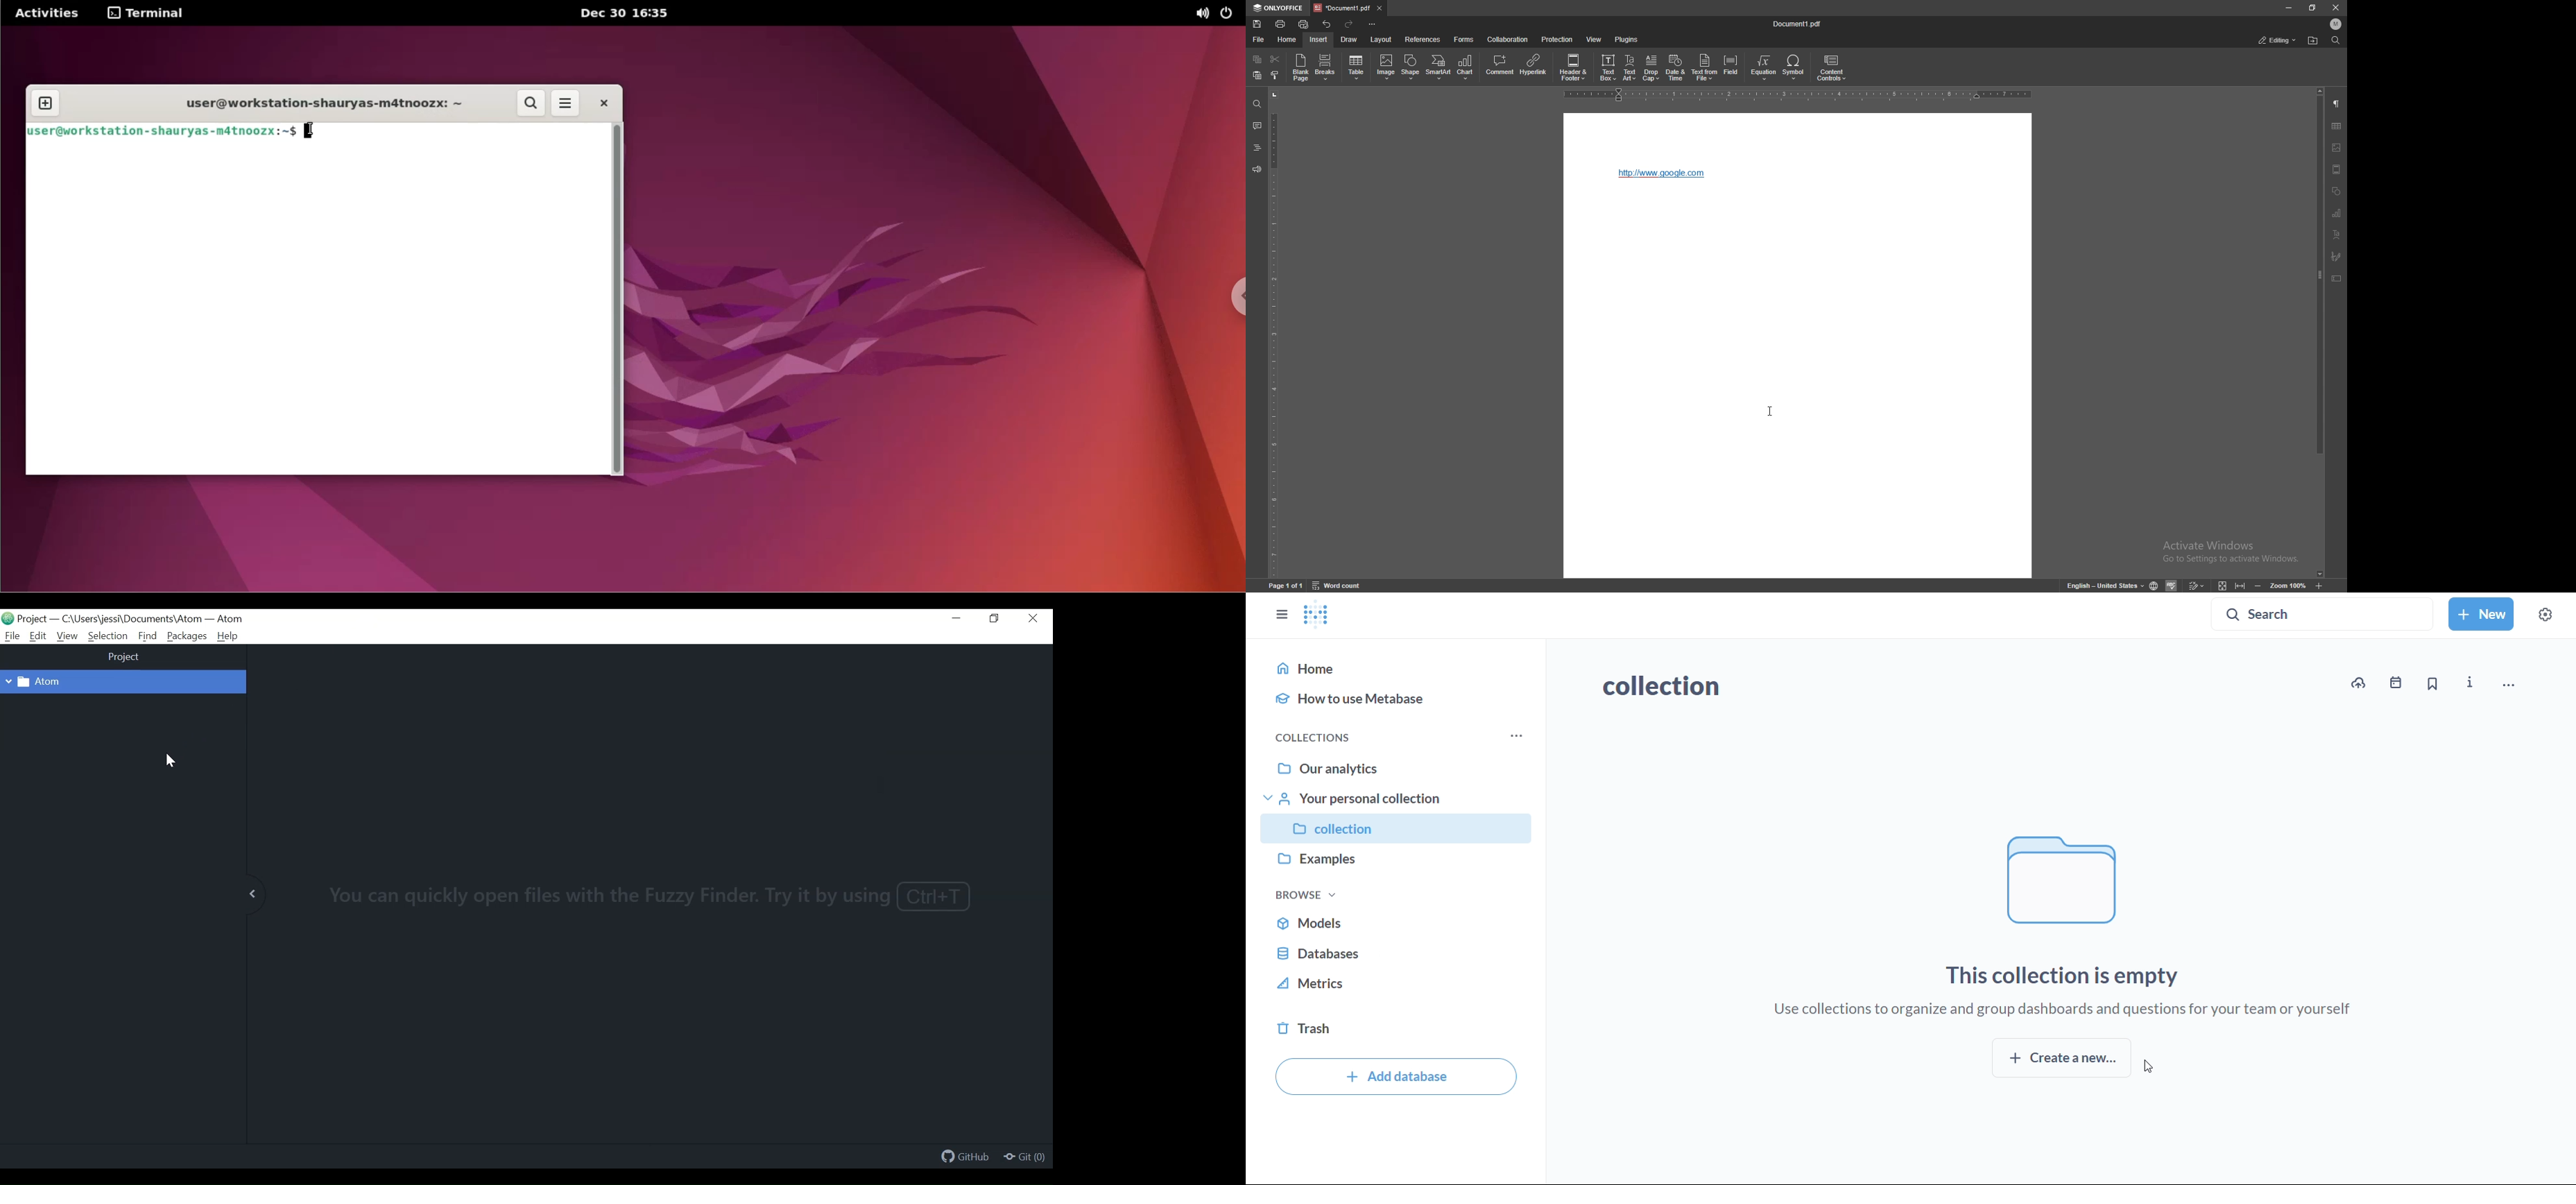  Describe the element at coordinates (1301, 67) in the screenshot. I see `blank page` at that location.